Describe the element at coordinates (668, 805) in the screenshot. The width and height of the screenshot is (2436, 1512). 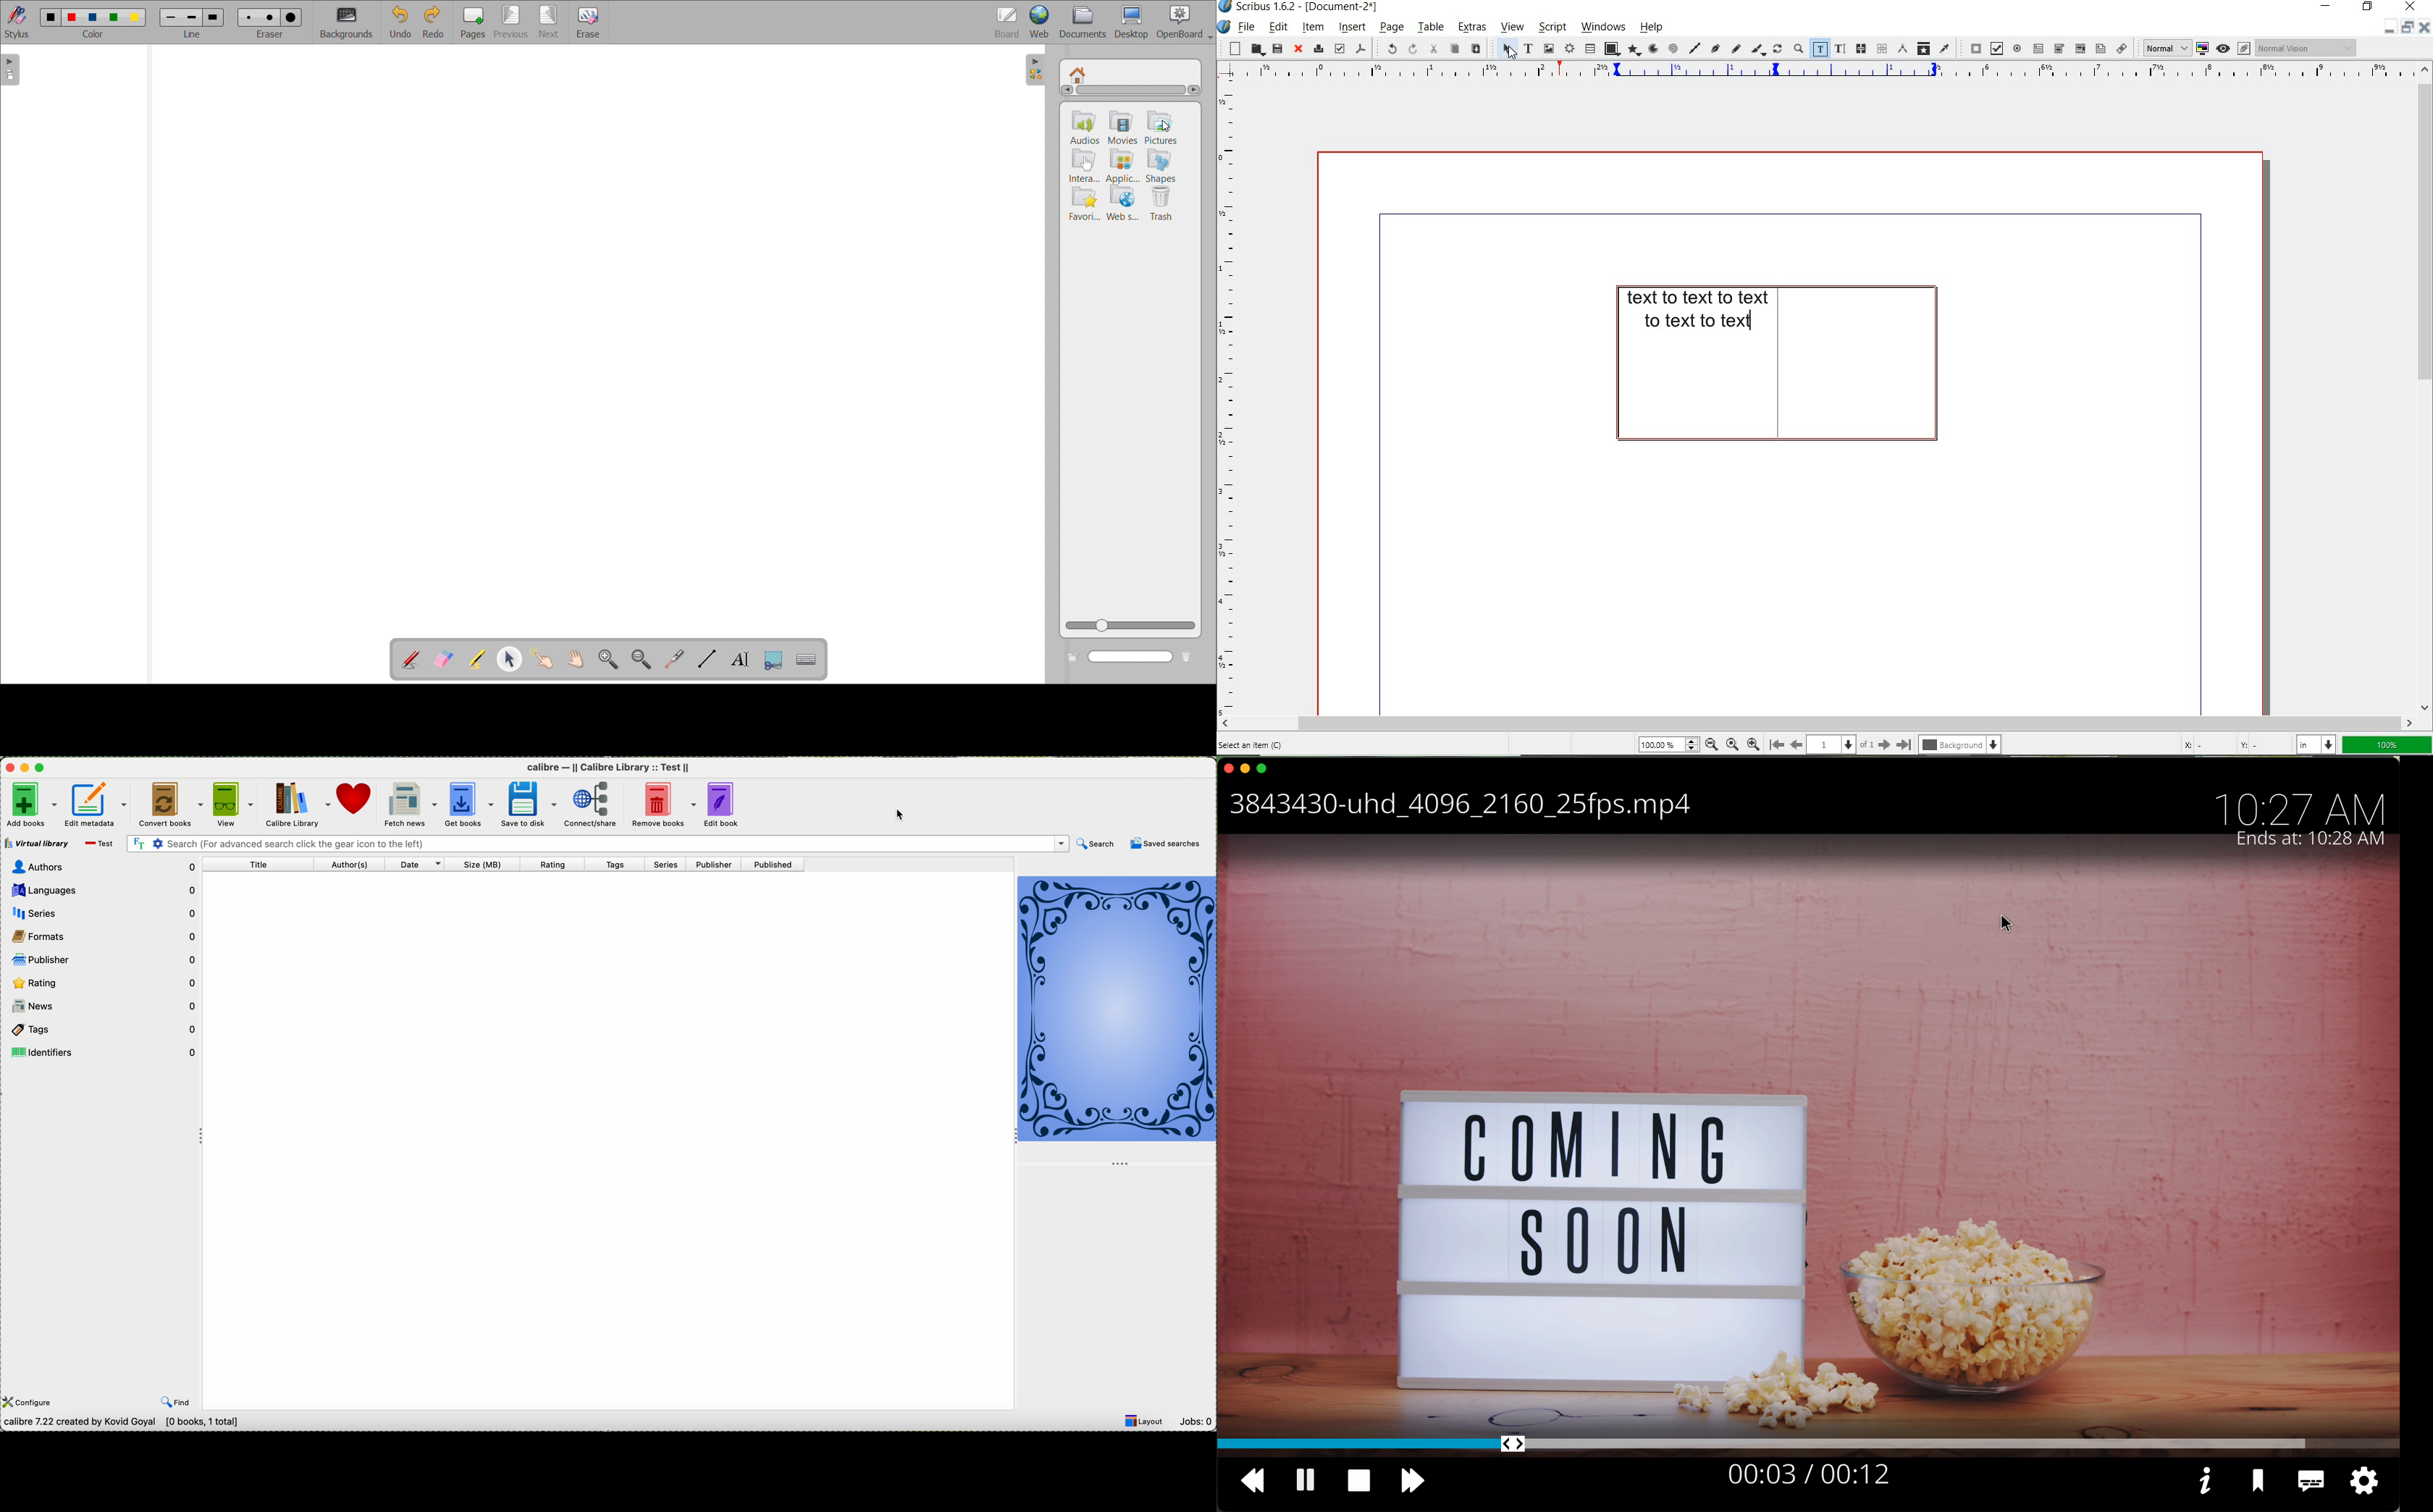
I see `remove books` at that location.